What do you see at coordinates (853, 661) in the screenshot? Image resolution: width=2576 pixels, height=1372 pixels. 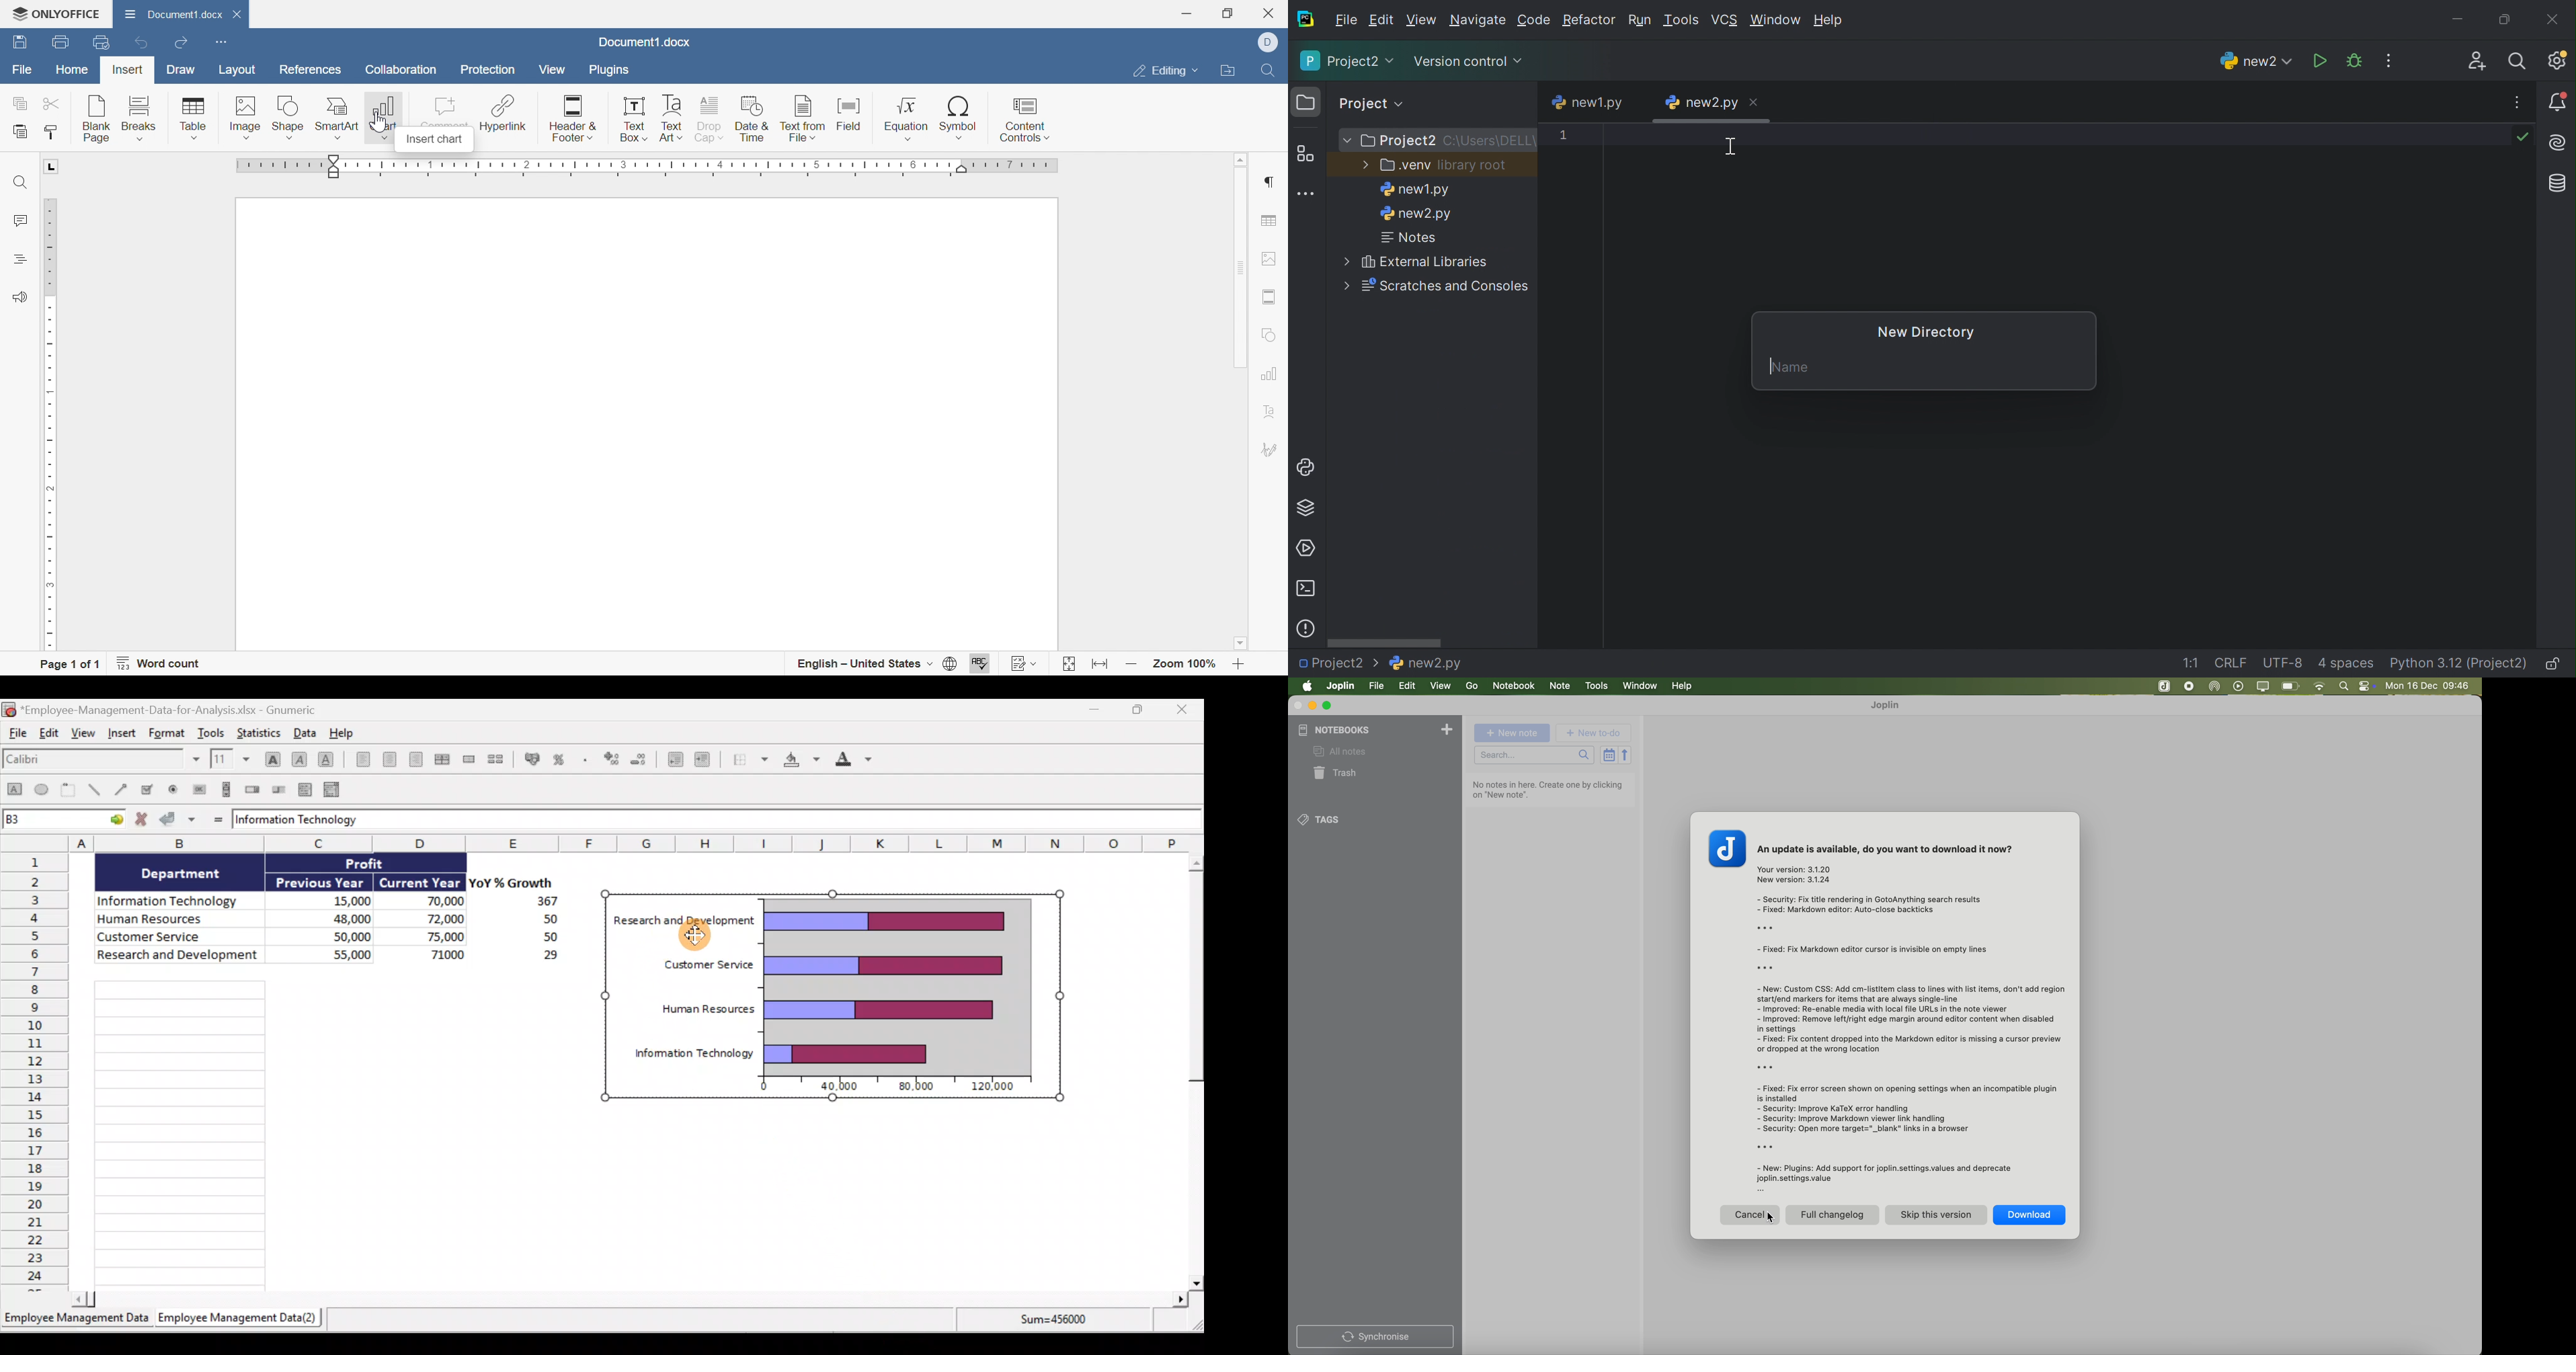 I see `English - United States` at bounding box center [853, 661].